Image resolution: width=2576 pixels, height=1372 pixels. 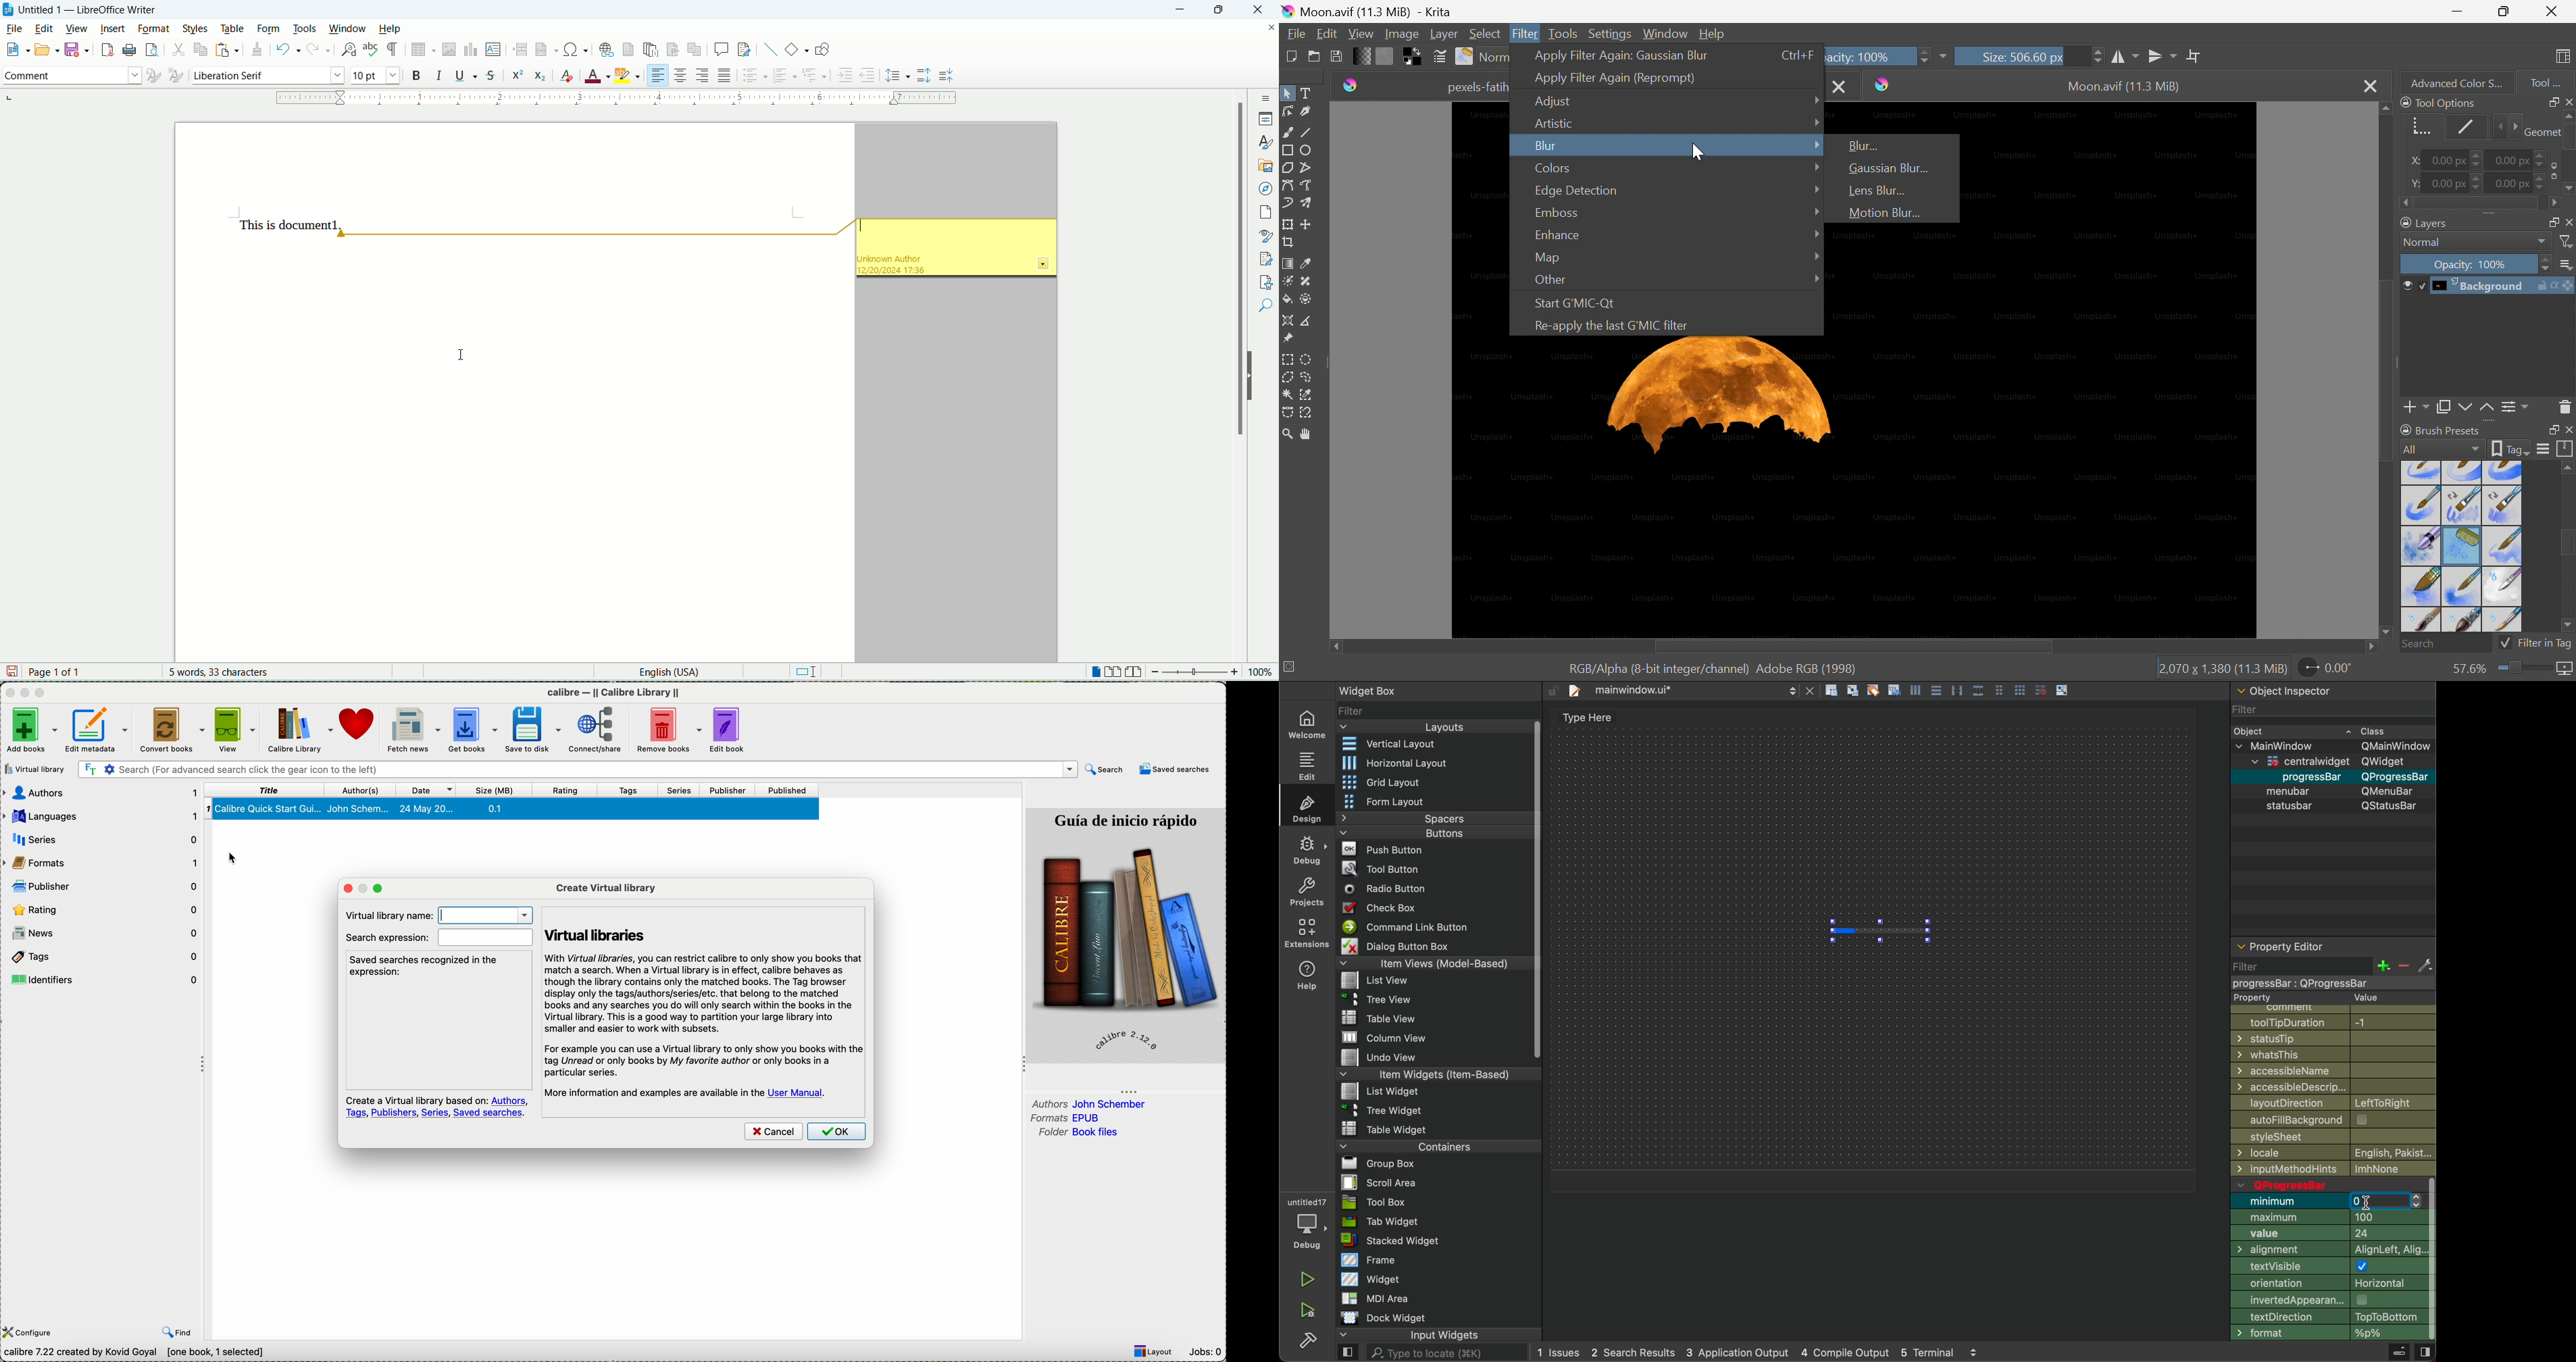 What do you see at coordinates (578, 49) in the screenshot?
I see `insert special character` at bounding box center [578, 49].